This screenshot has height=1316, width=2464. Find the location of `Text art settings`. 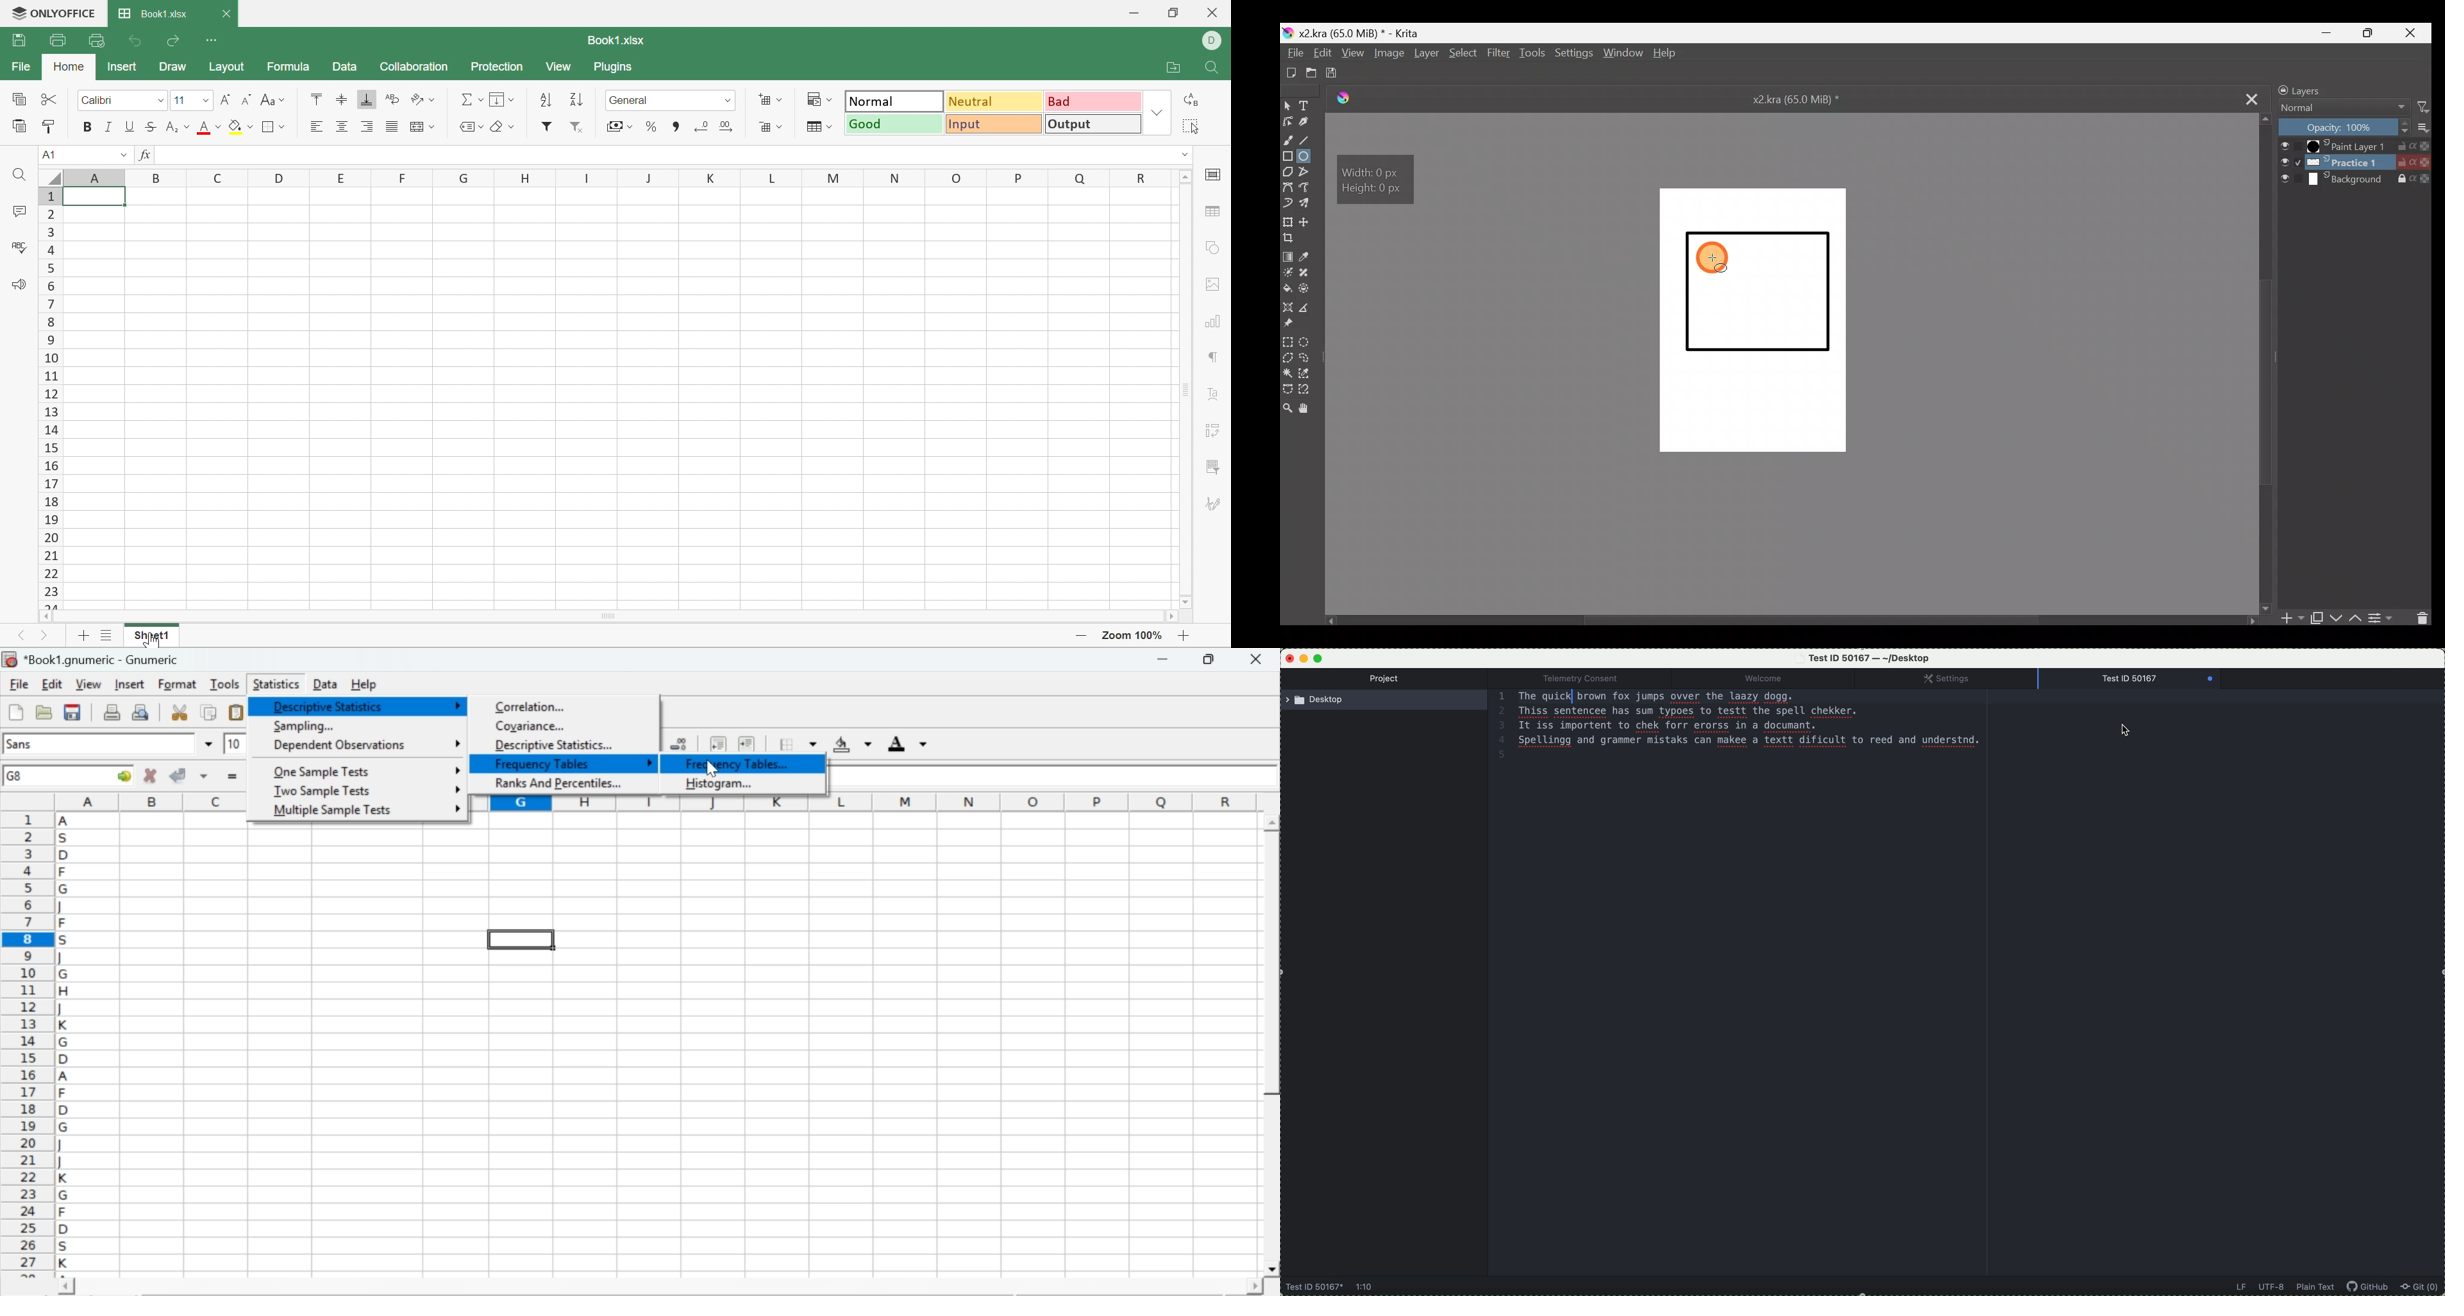

Text art settings is located at coordinates (1215, 393).